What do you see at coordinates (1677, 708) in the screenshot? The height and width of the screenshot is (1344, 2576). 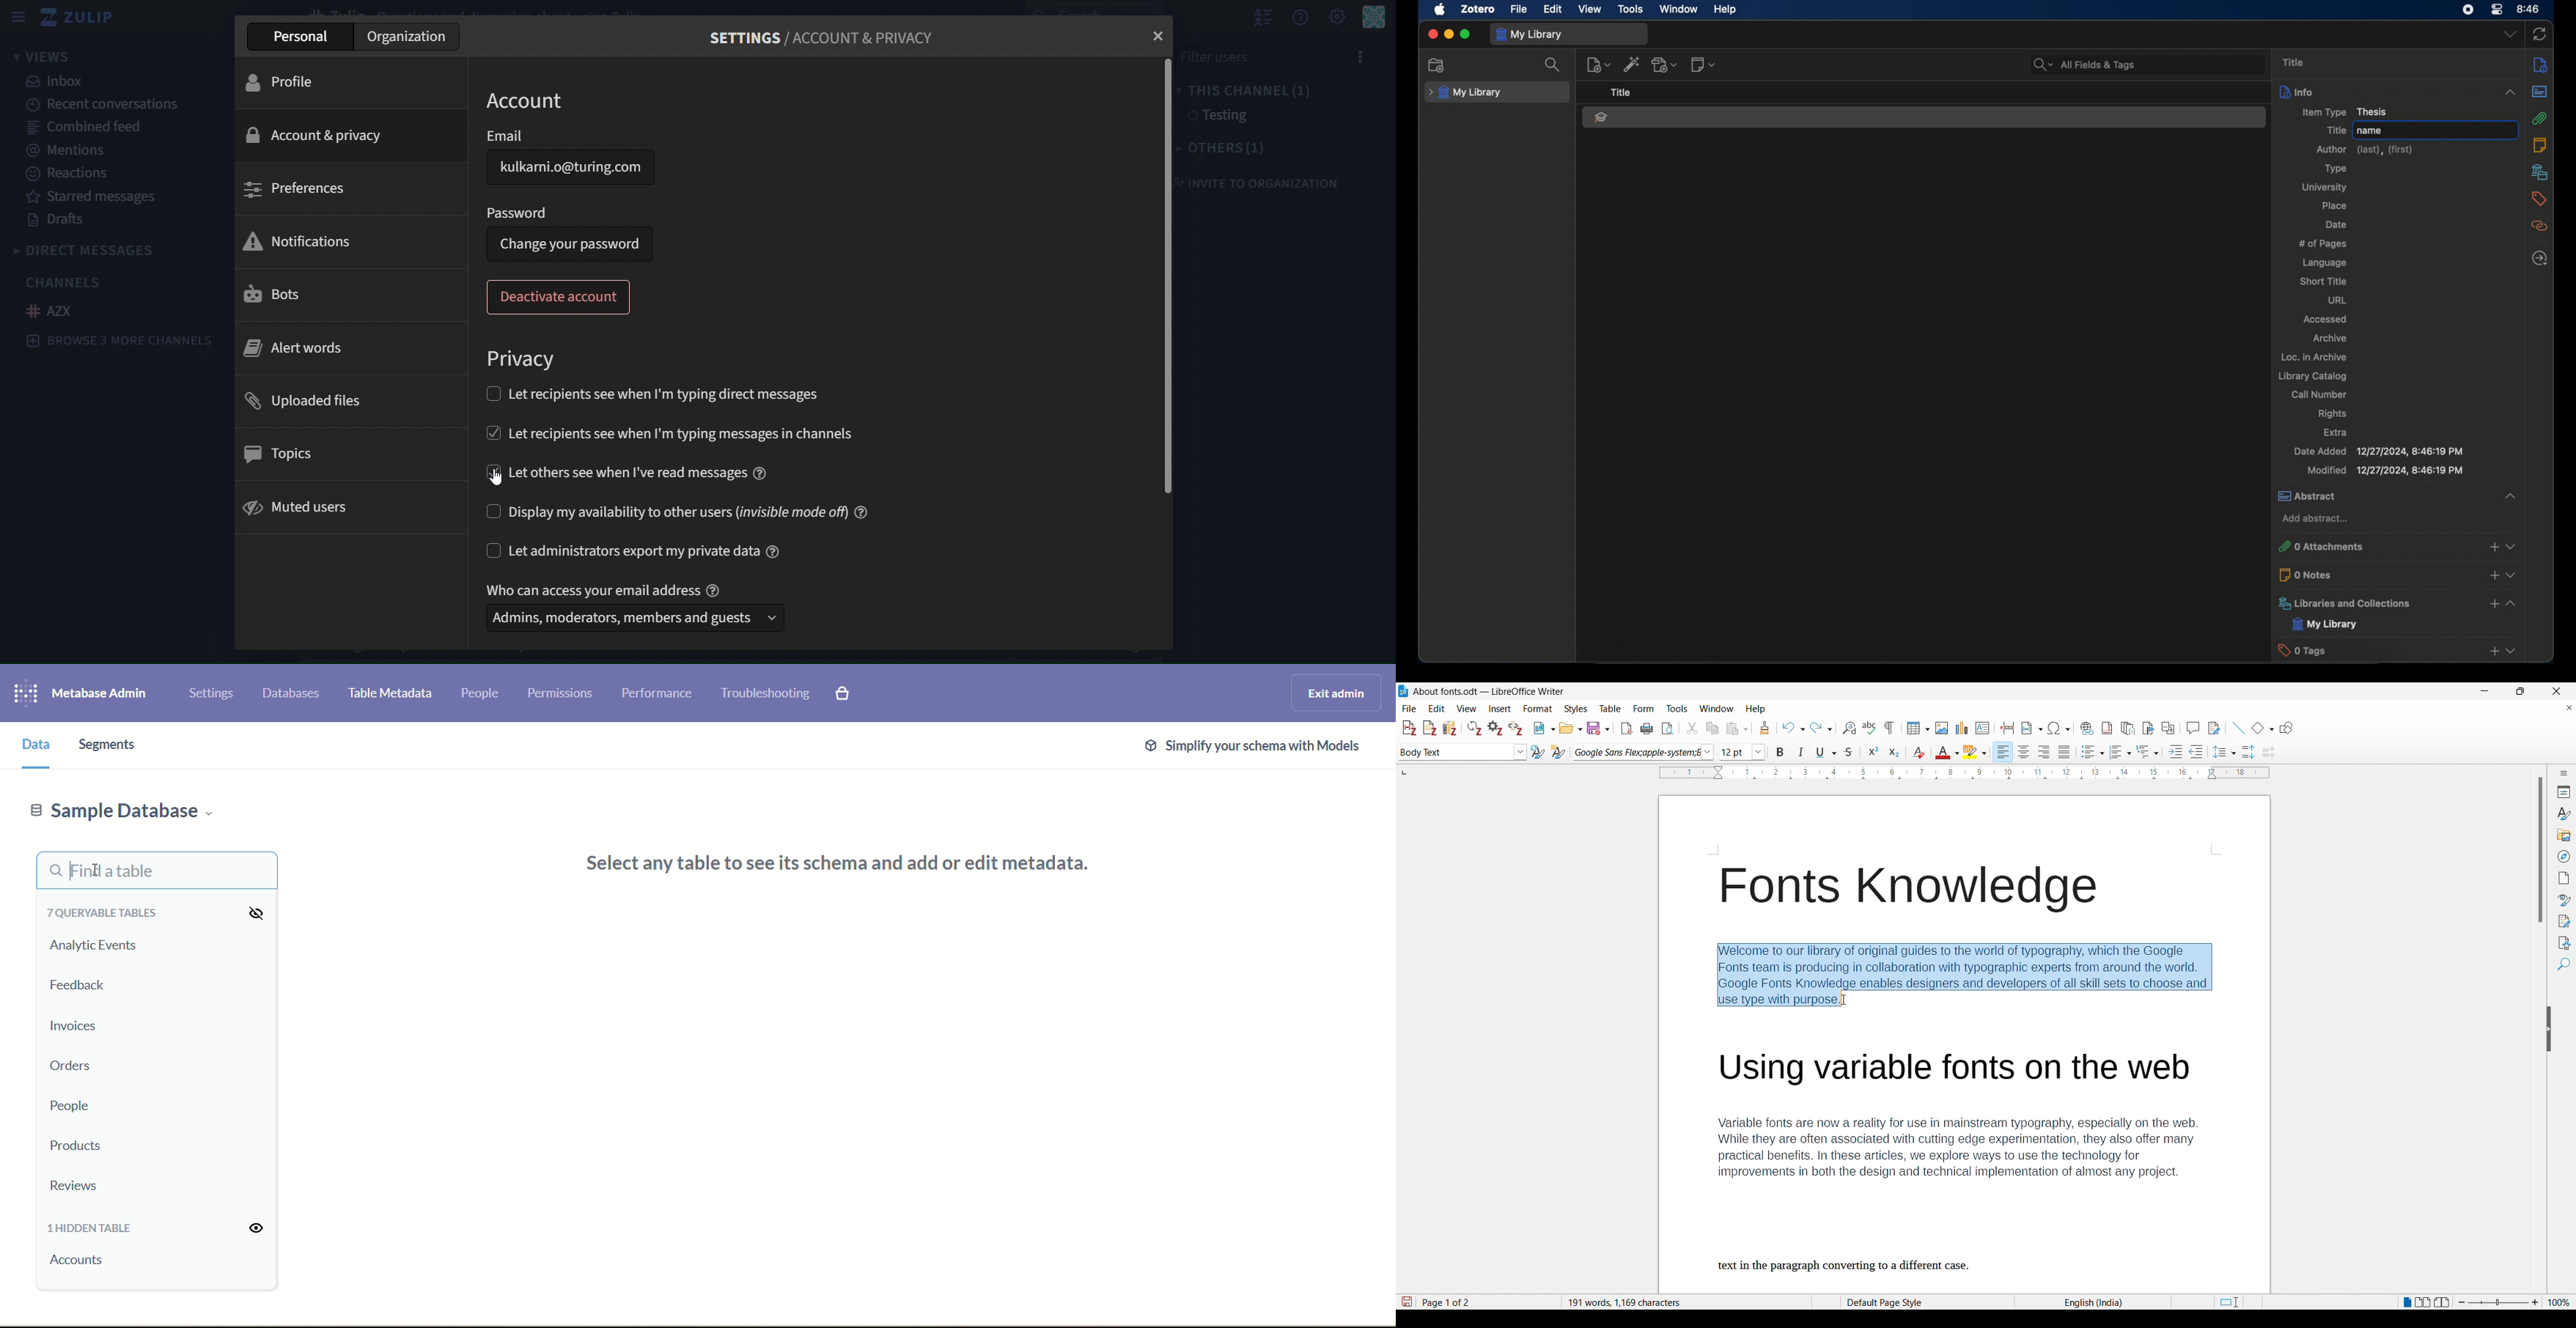 I see `Tools menu` at bounding box center [1677, 708].